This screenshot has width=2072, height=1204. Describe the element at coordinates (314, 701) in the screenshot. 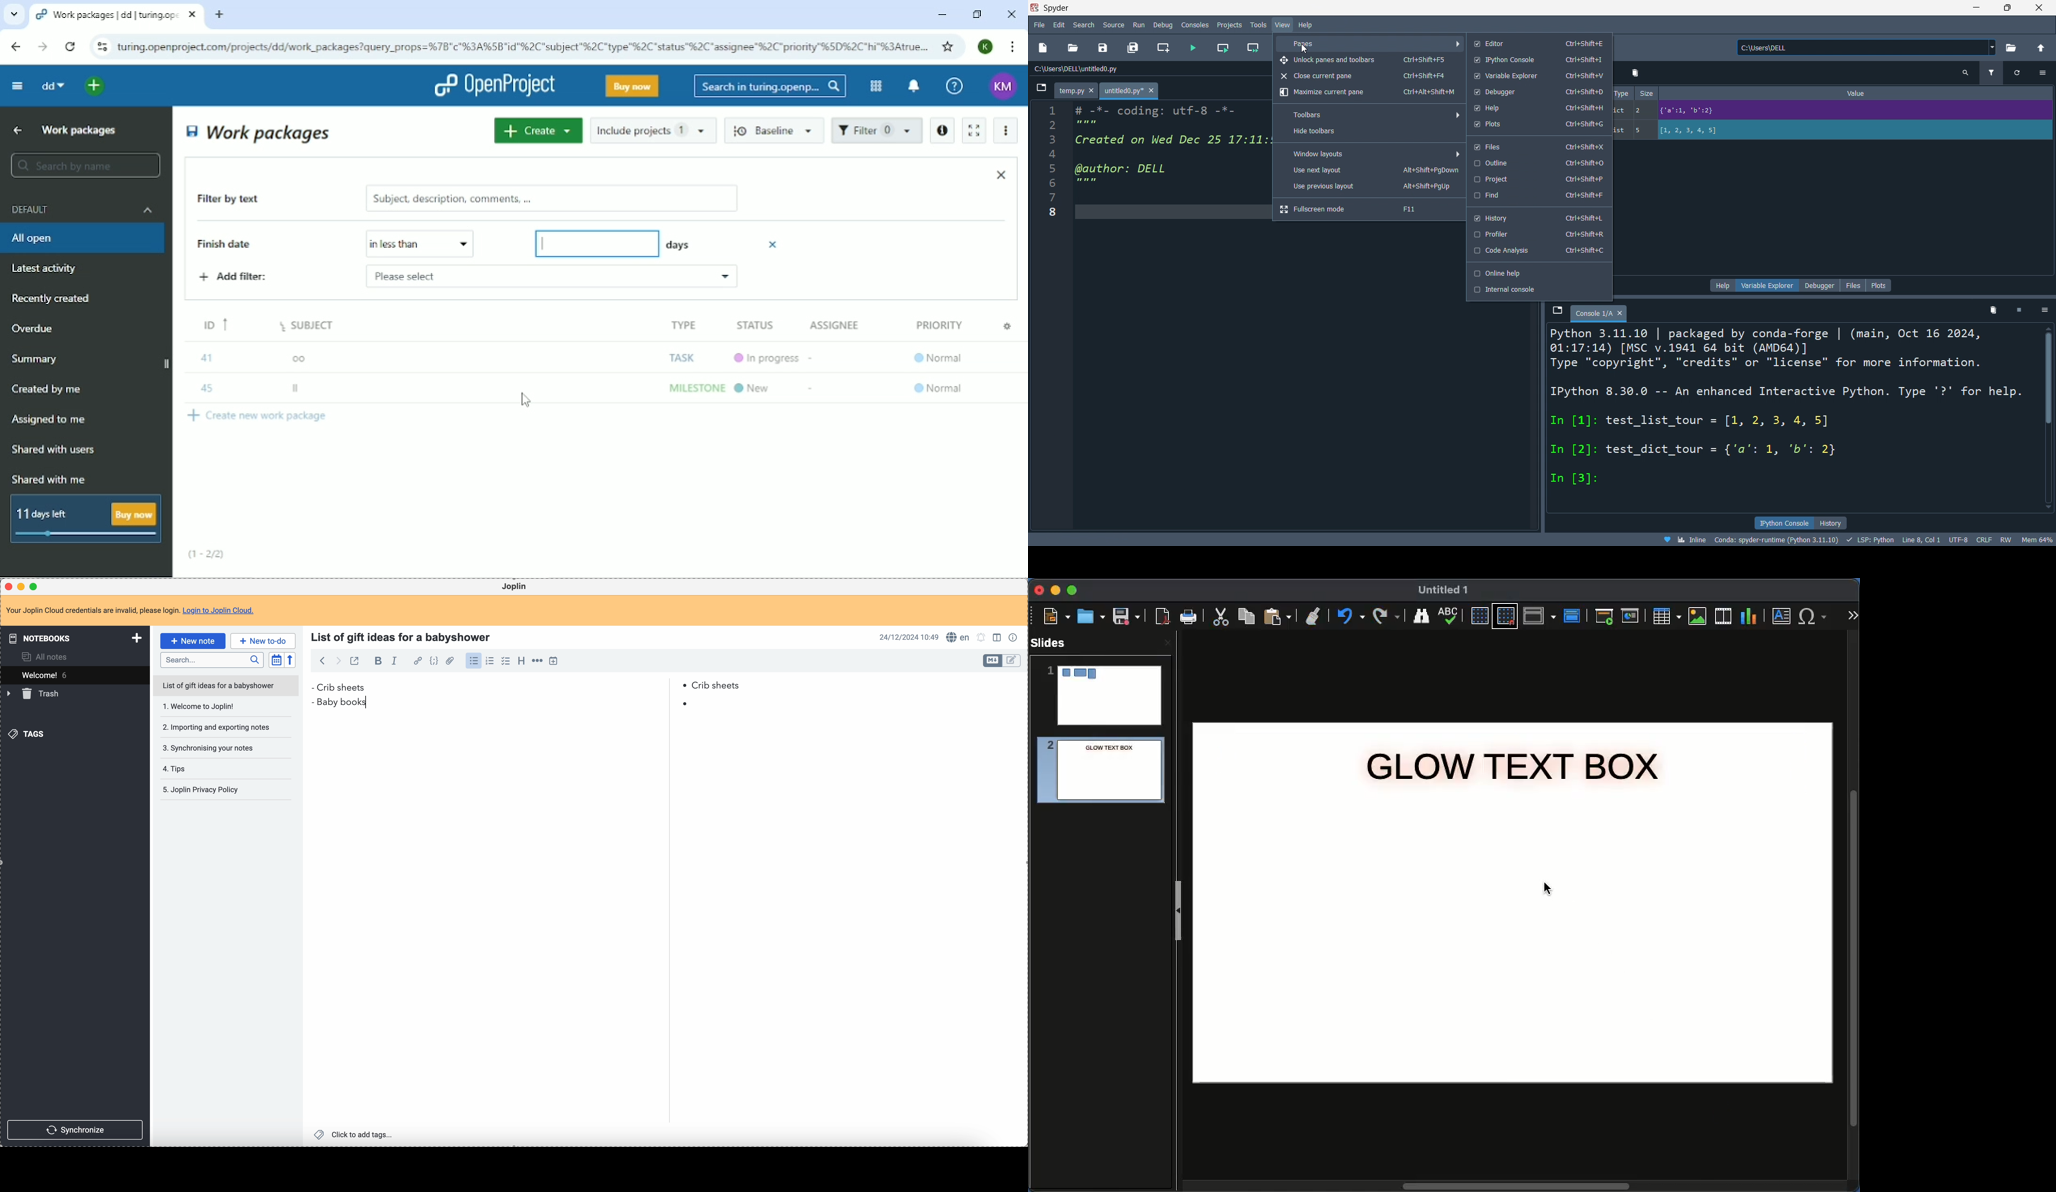

I see `bullet point` at that location.